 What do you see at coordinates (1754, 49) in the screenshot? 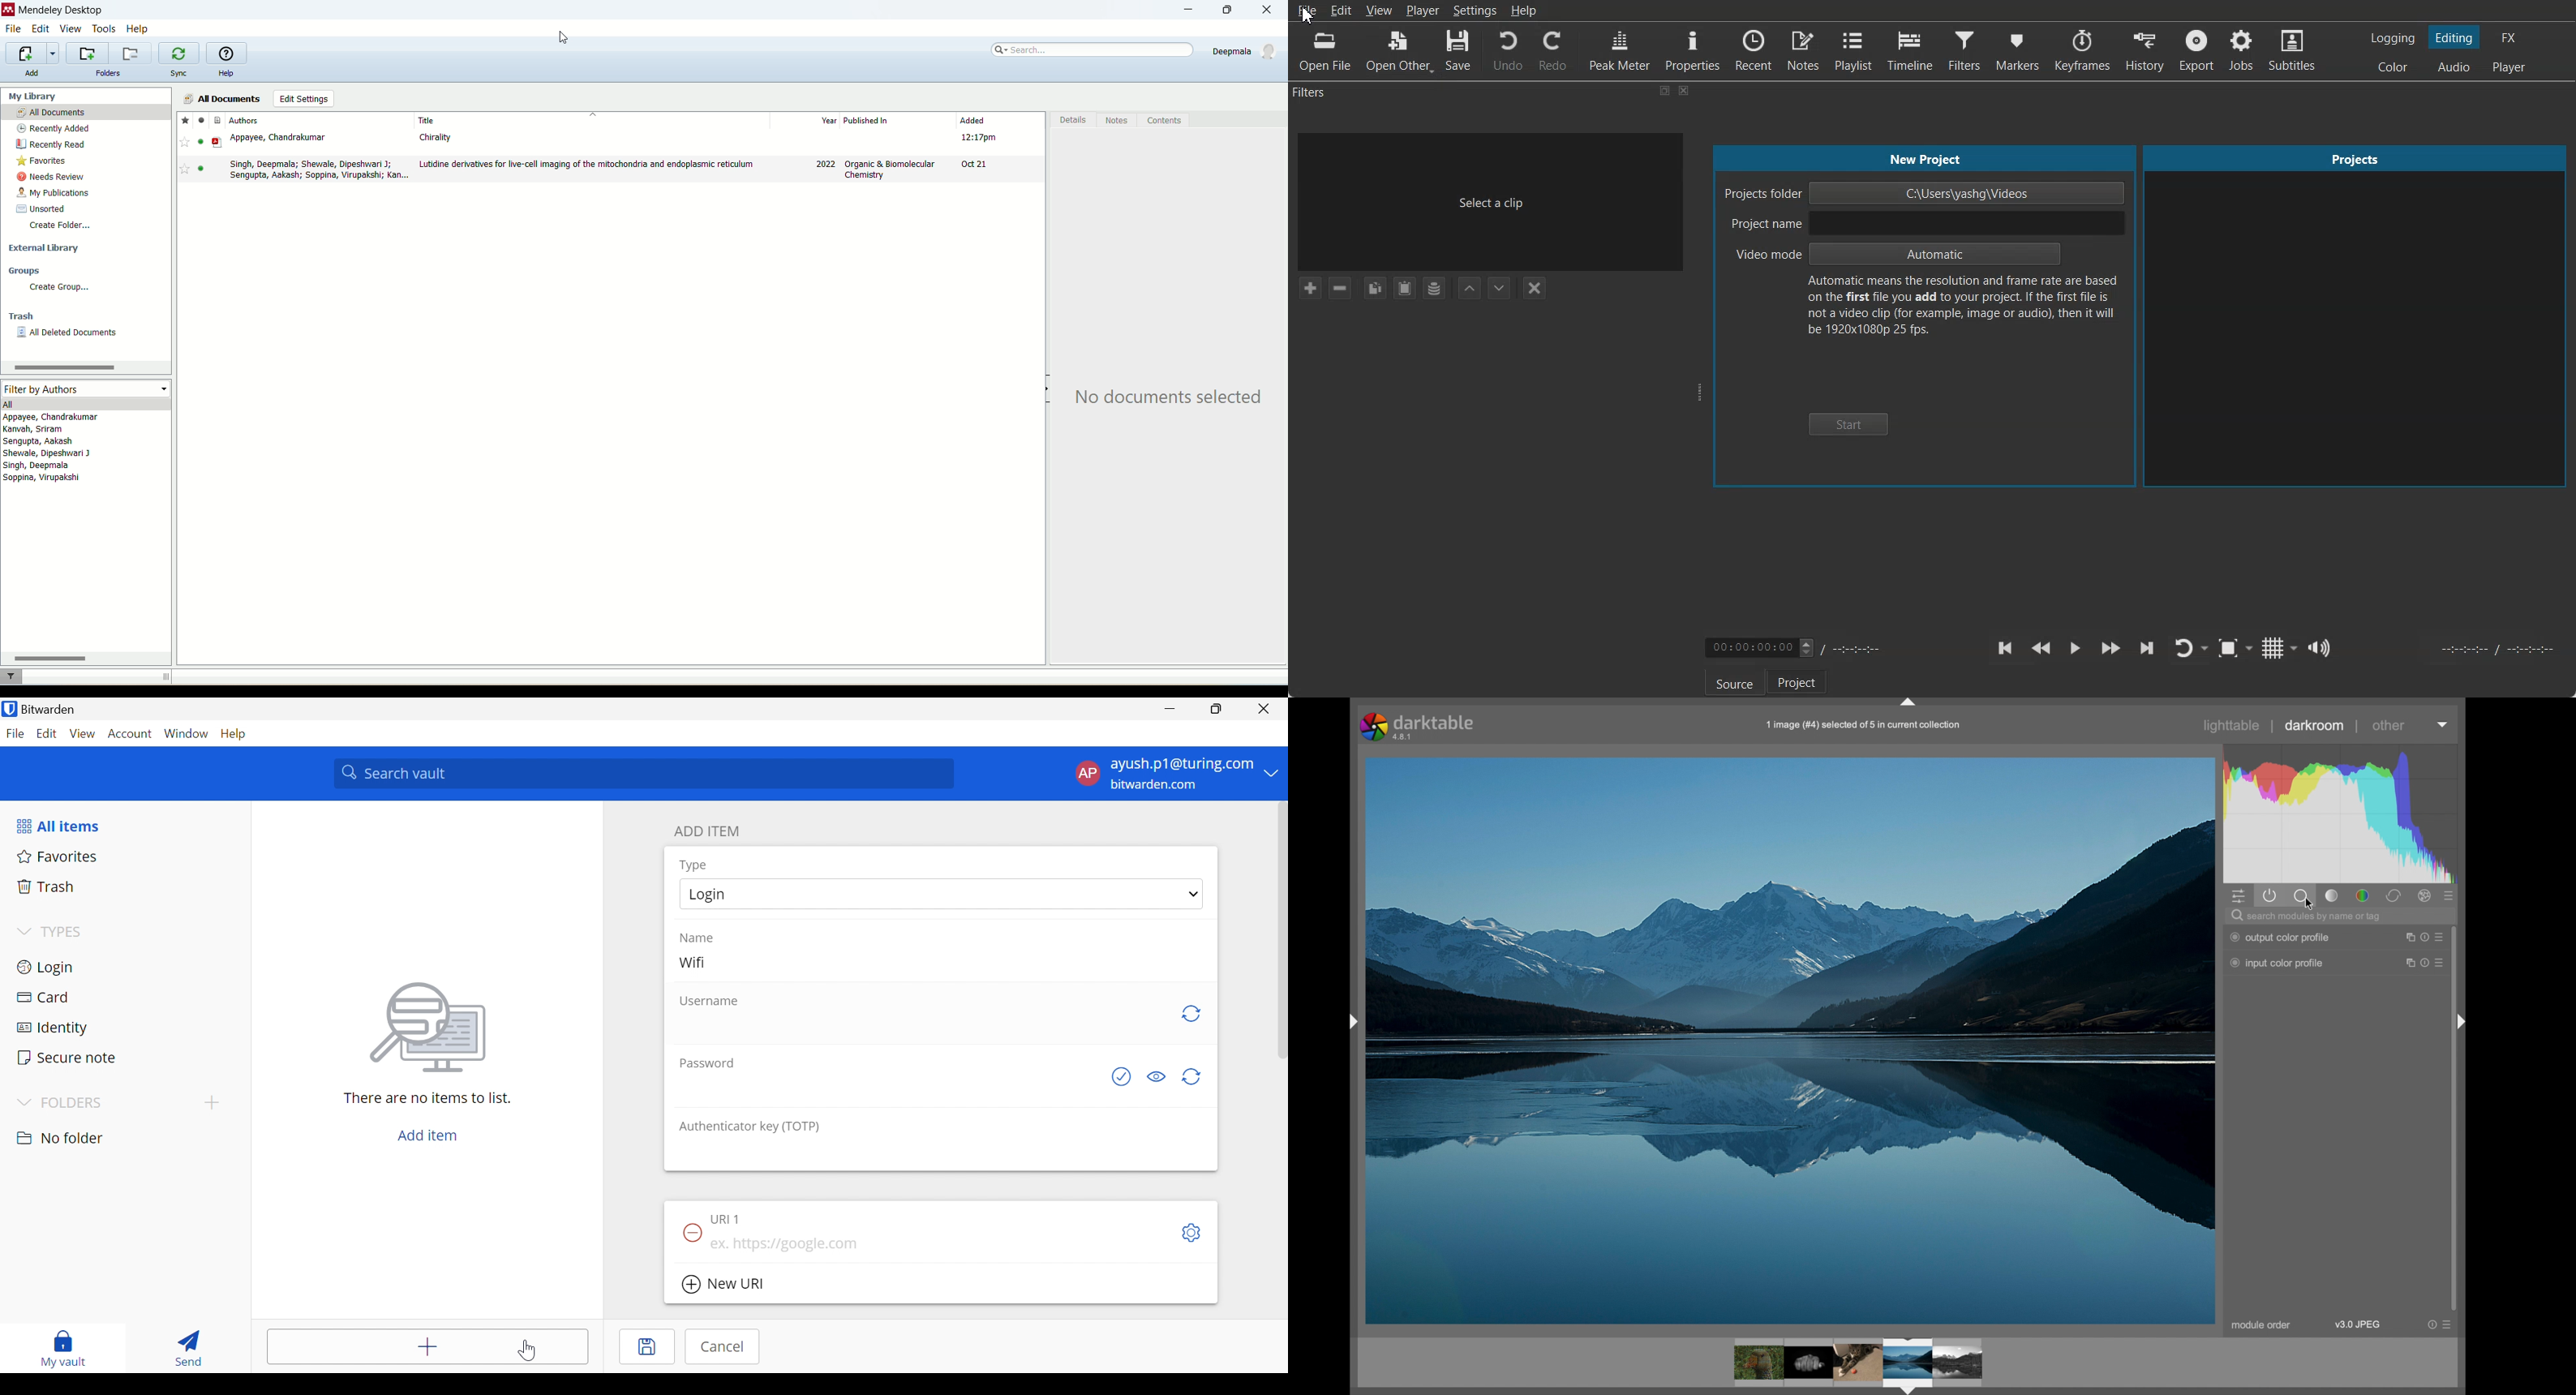
I see `Recent` at bounding box center [1754, 49].